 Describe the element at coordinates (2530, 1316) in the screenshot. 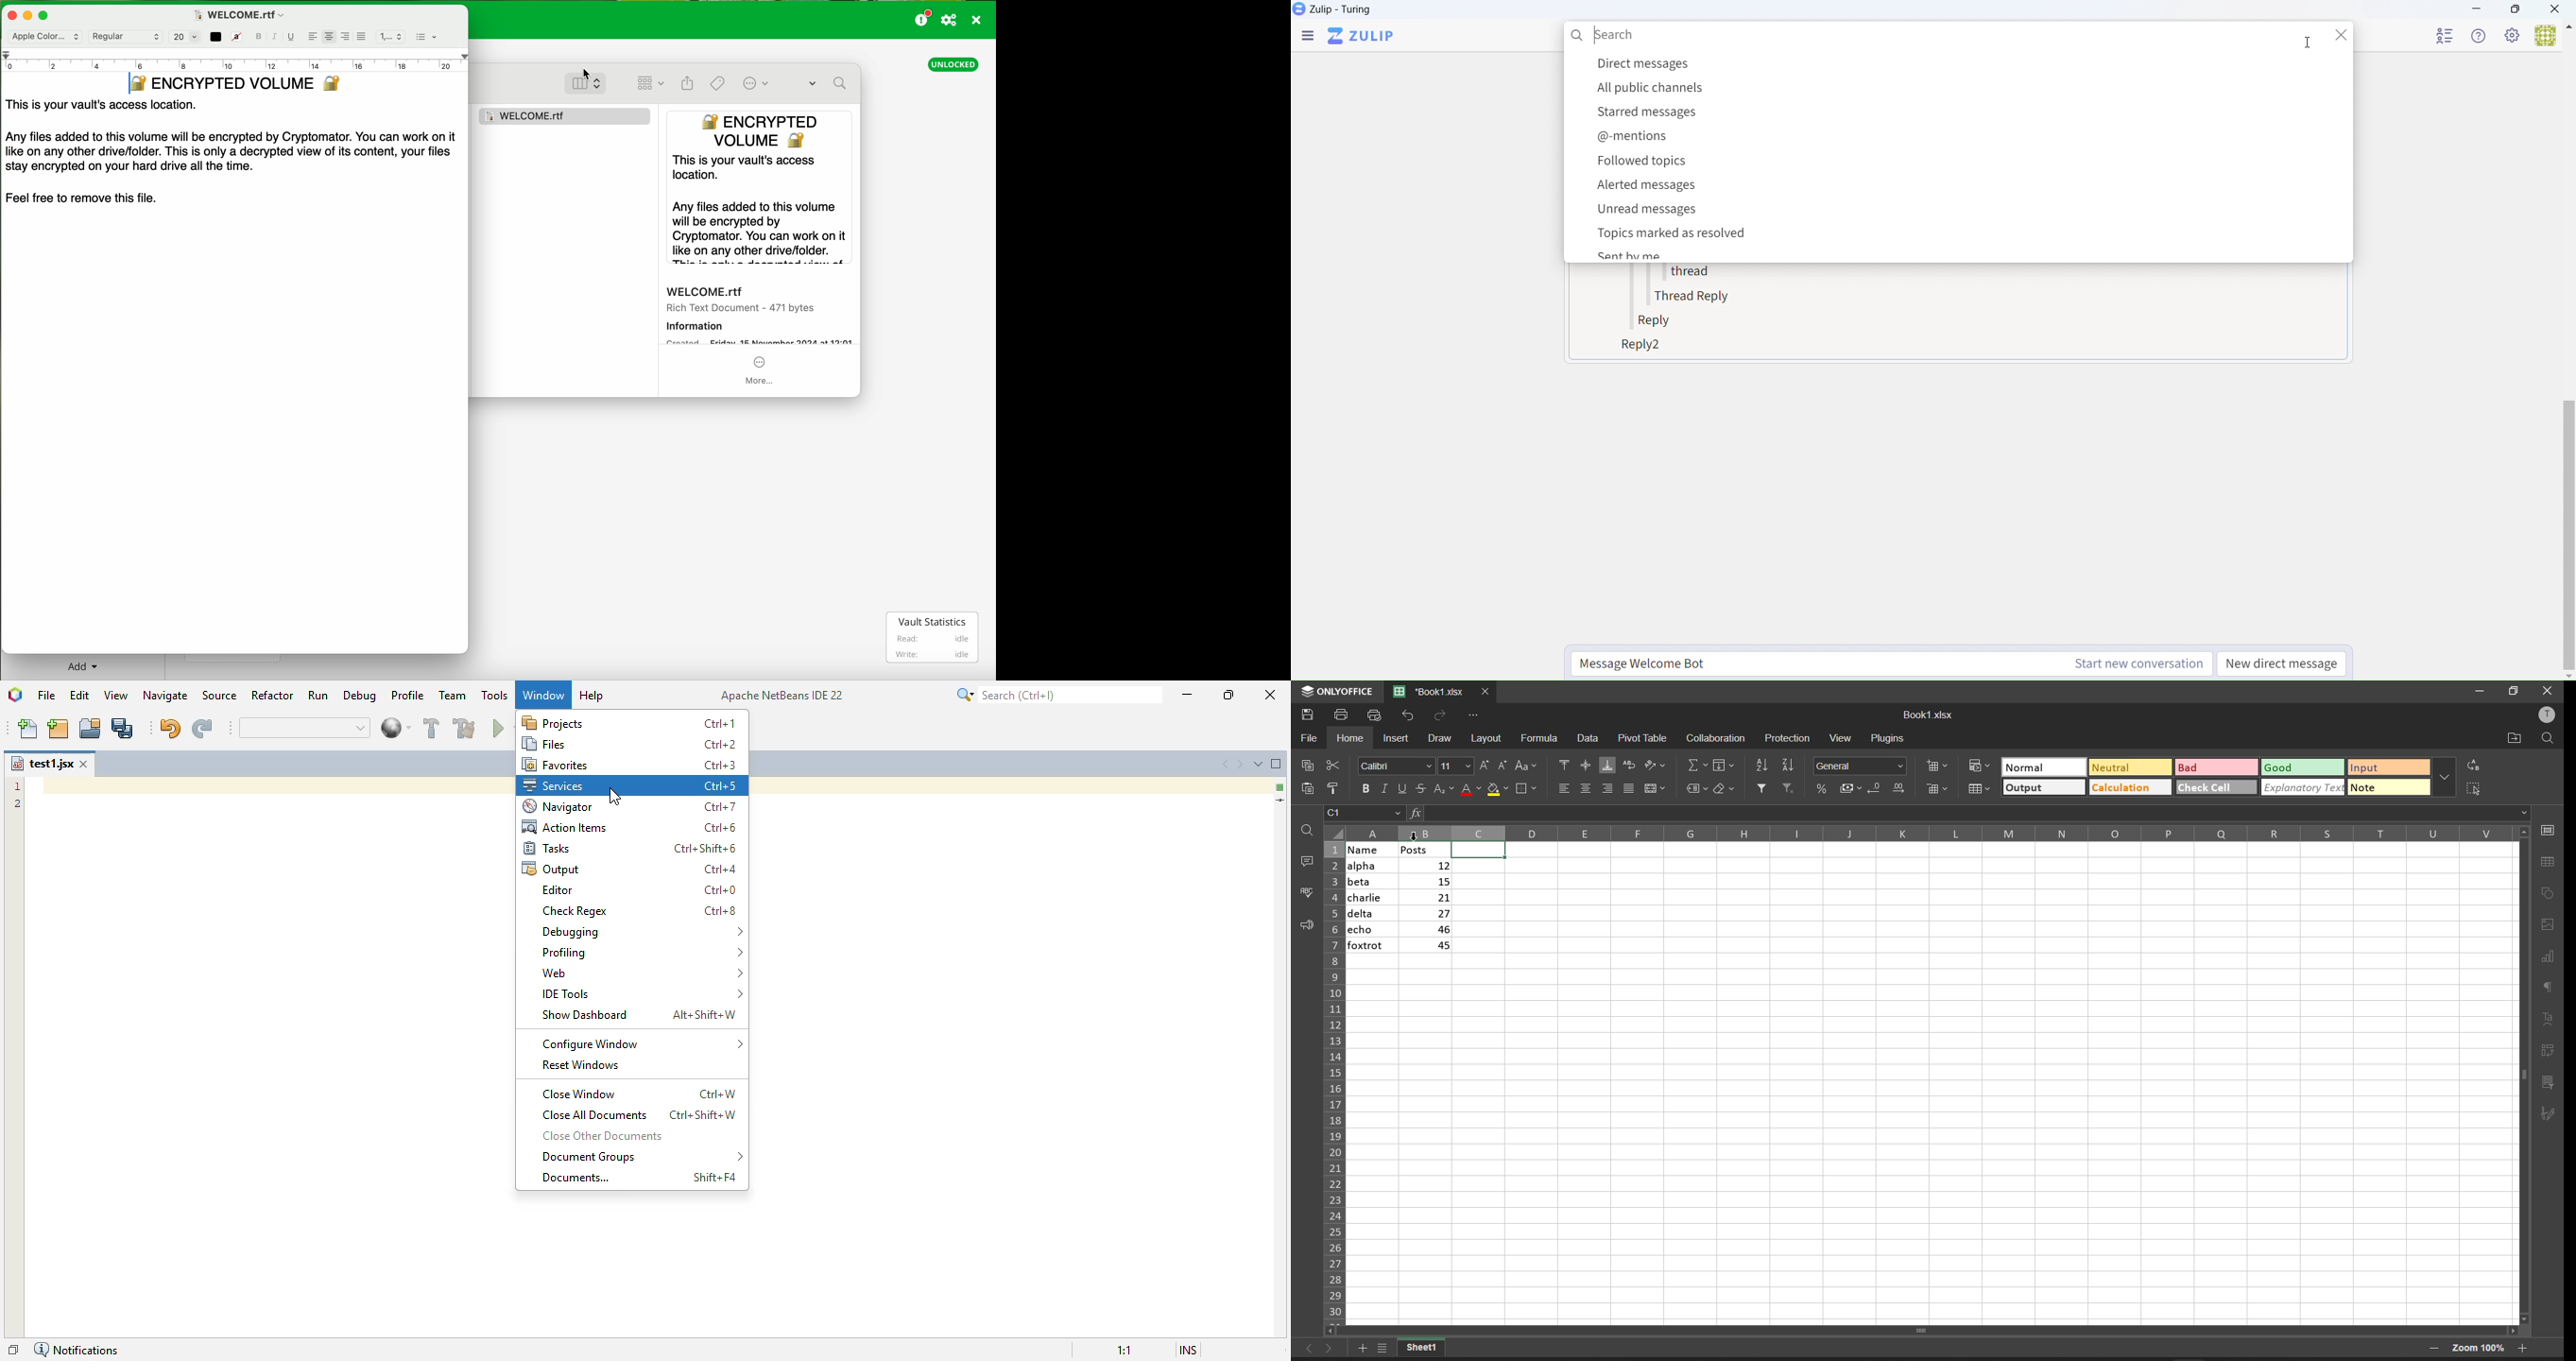

I see `scroll down` at that location.